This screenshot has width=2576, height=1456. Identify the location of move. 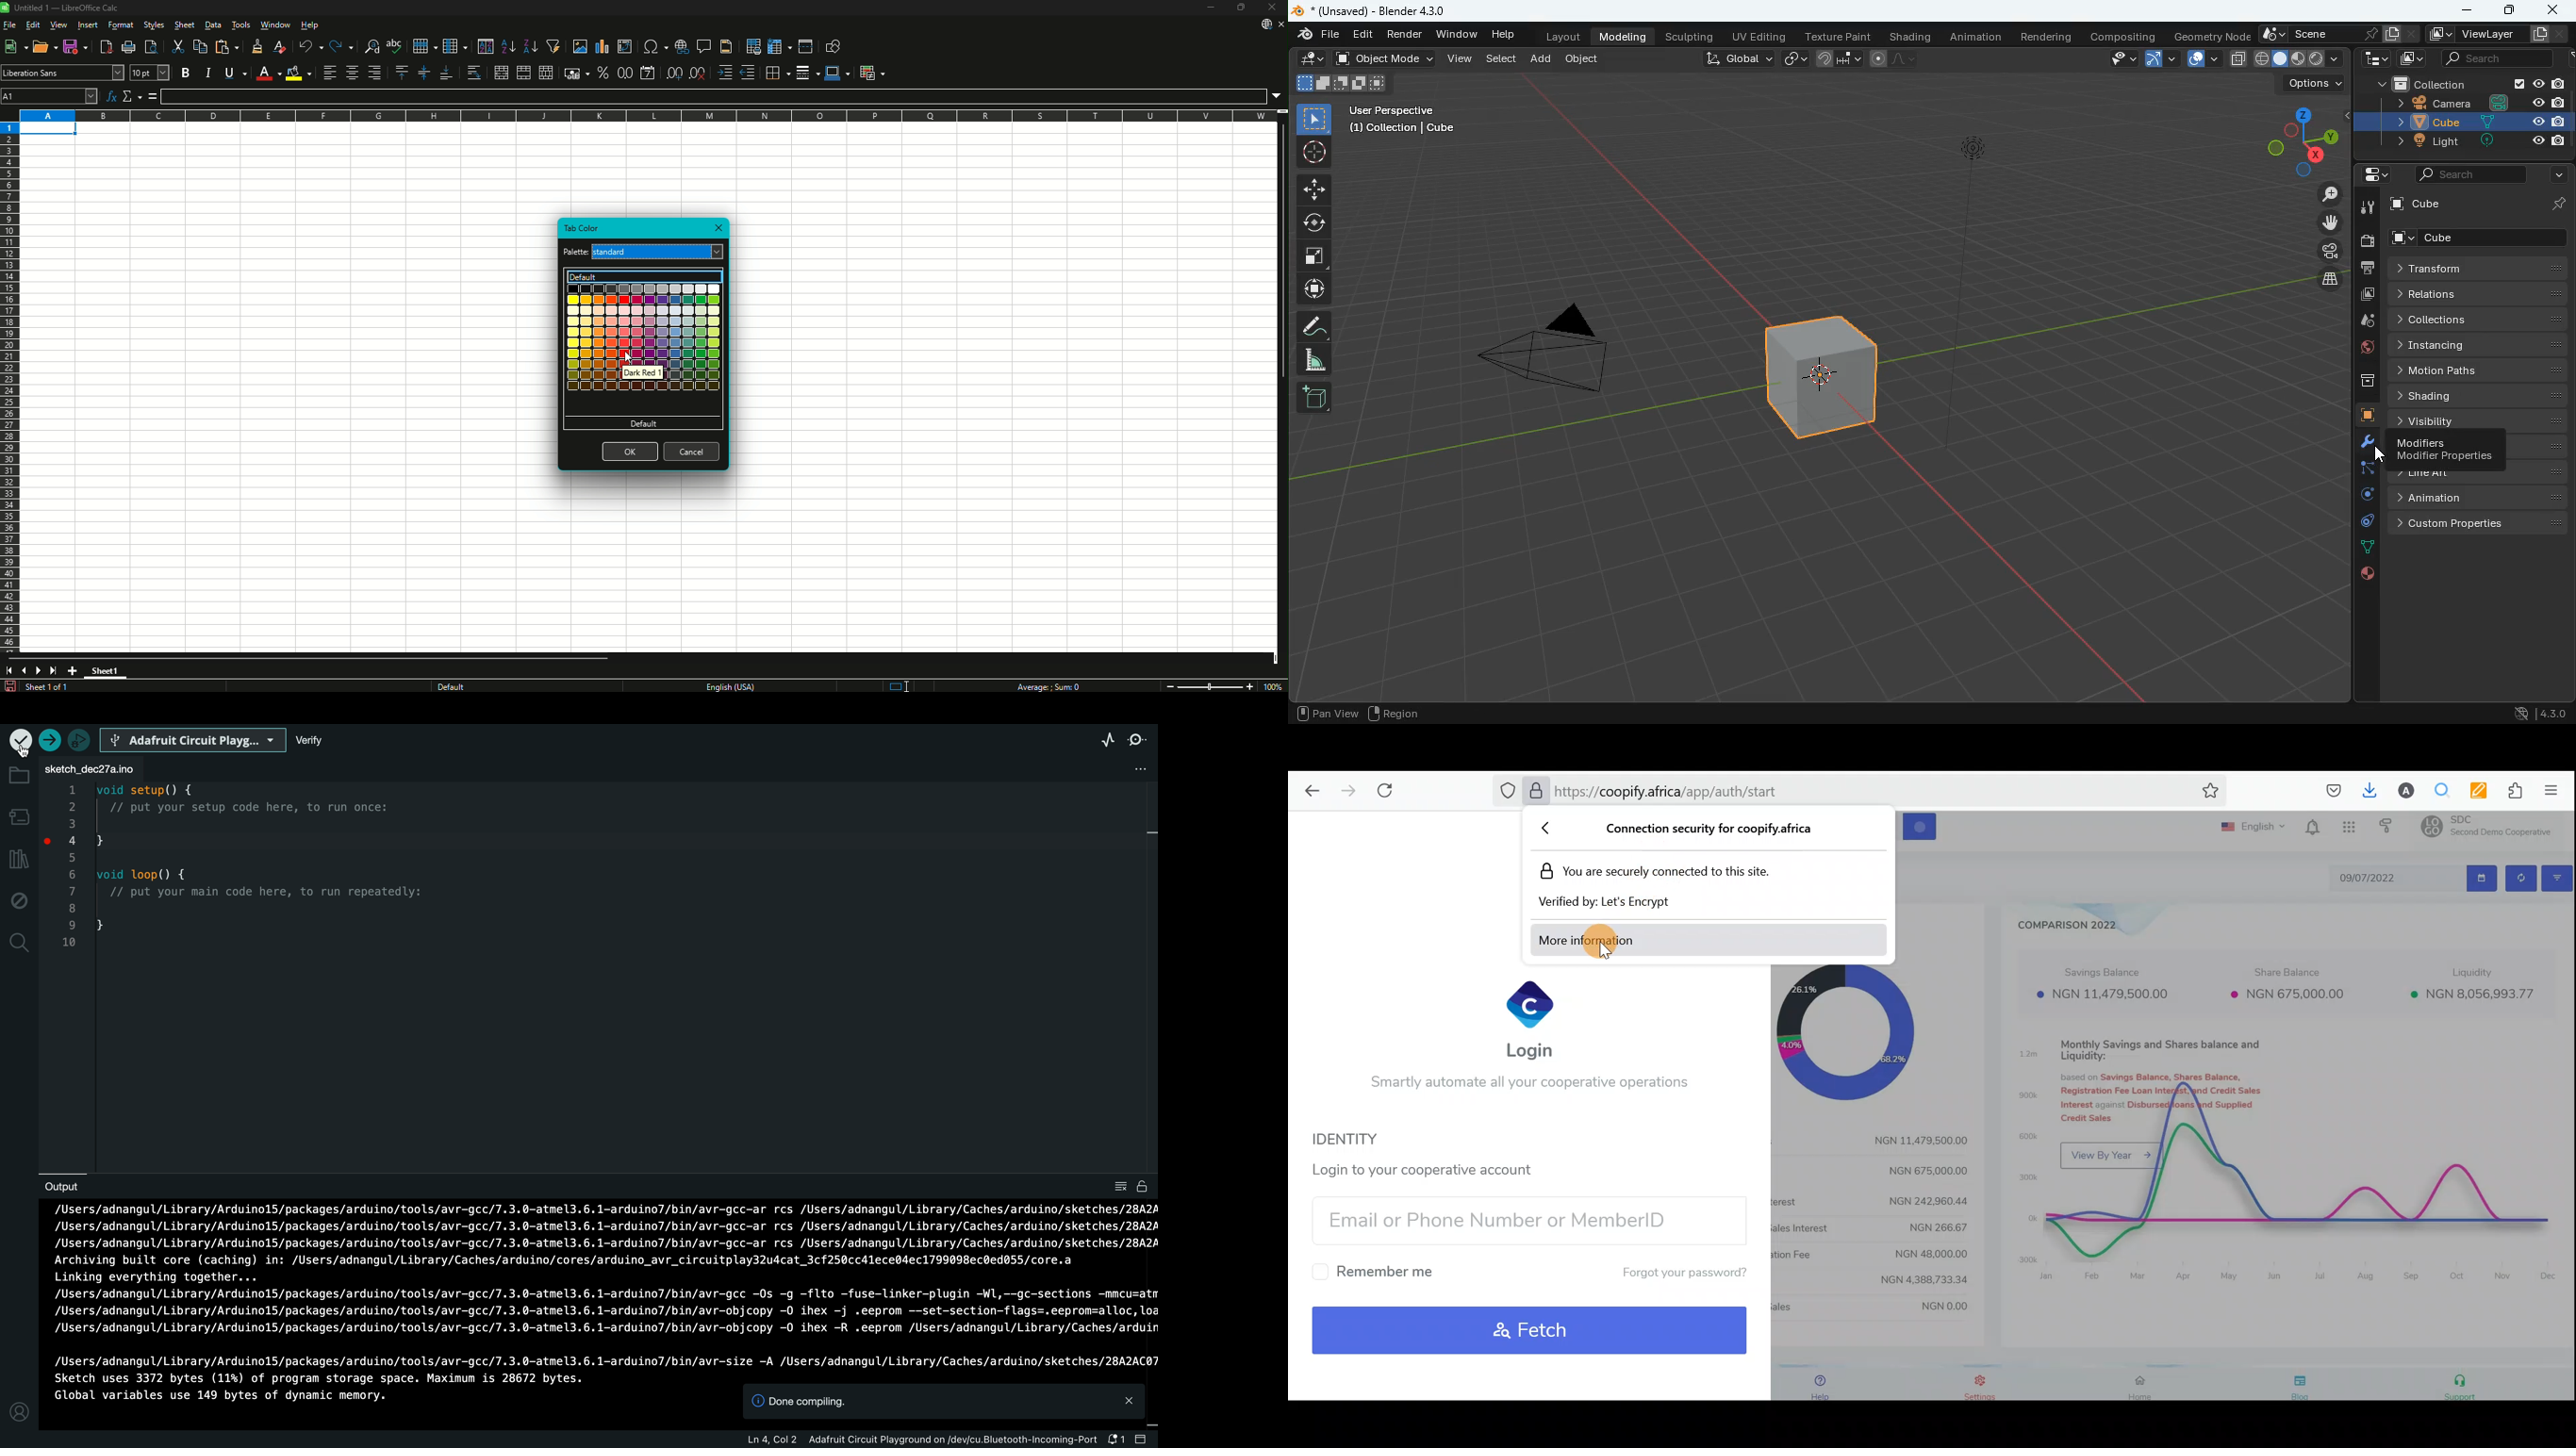
(2335, 222).